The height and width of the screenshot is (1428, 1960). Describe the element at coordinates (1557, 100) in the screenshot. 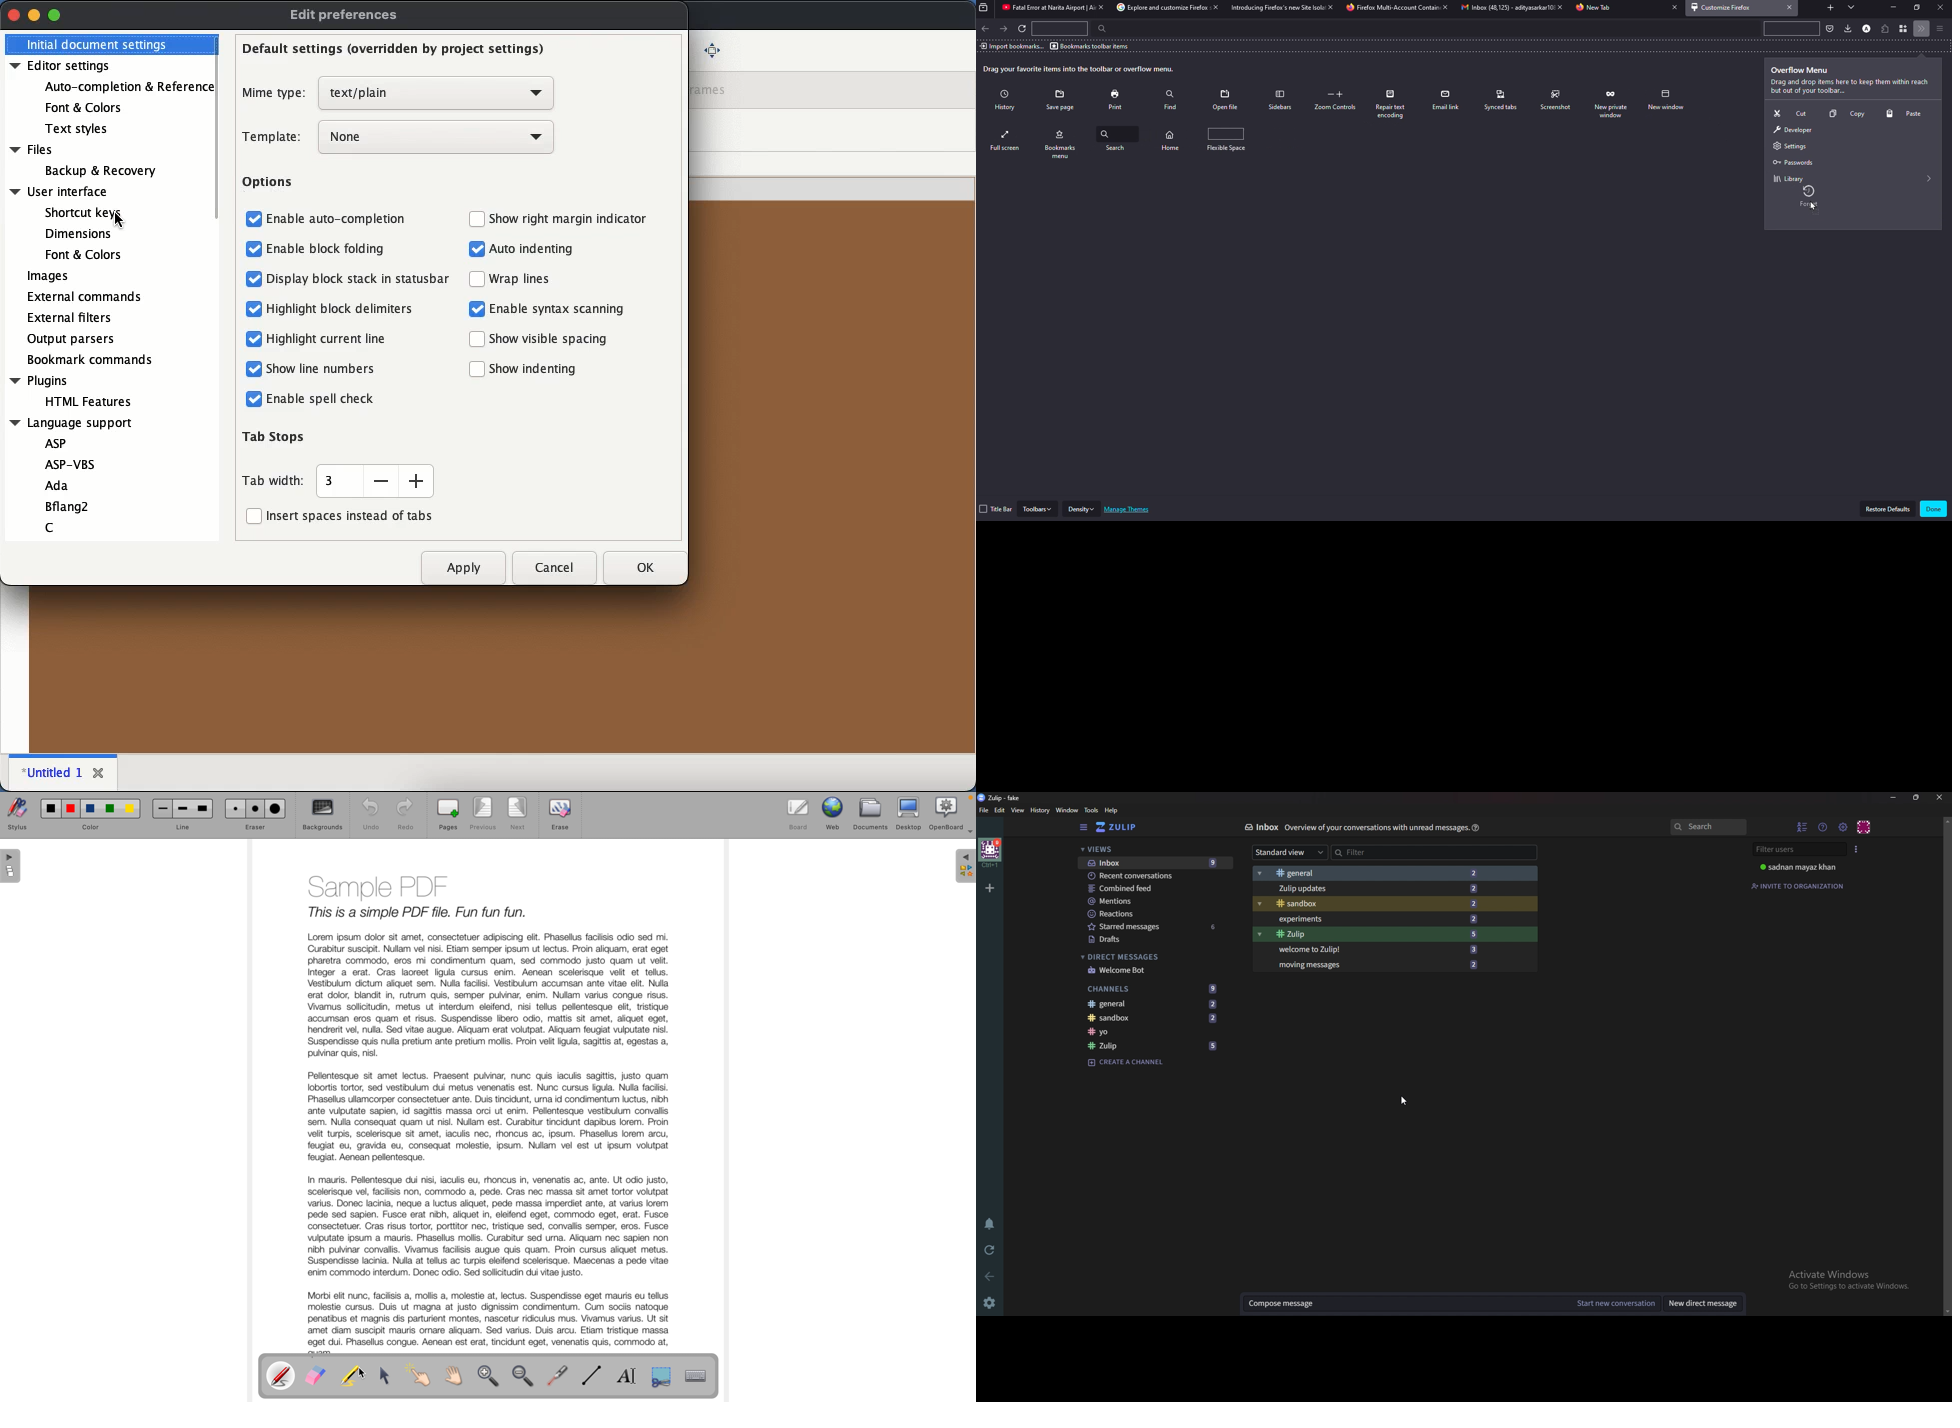

I see `screenshot` at that location.